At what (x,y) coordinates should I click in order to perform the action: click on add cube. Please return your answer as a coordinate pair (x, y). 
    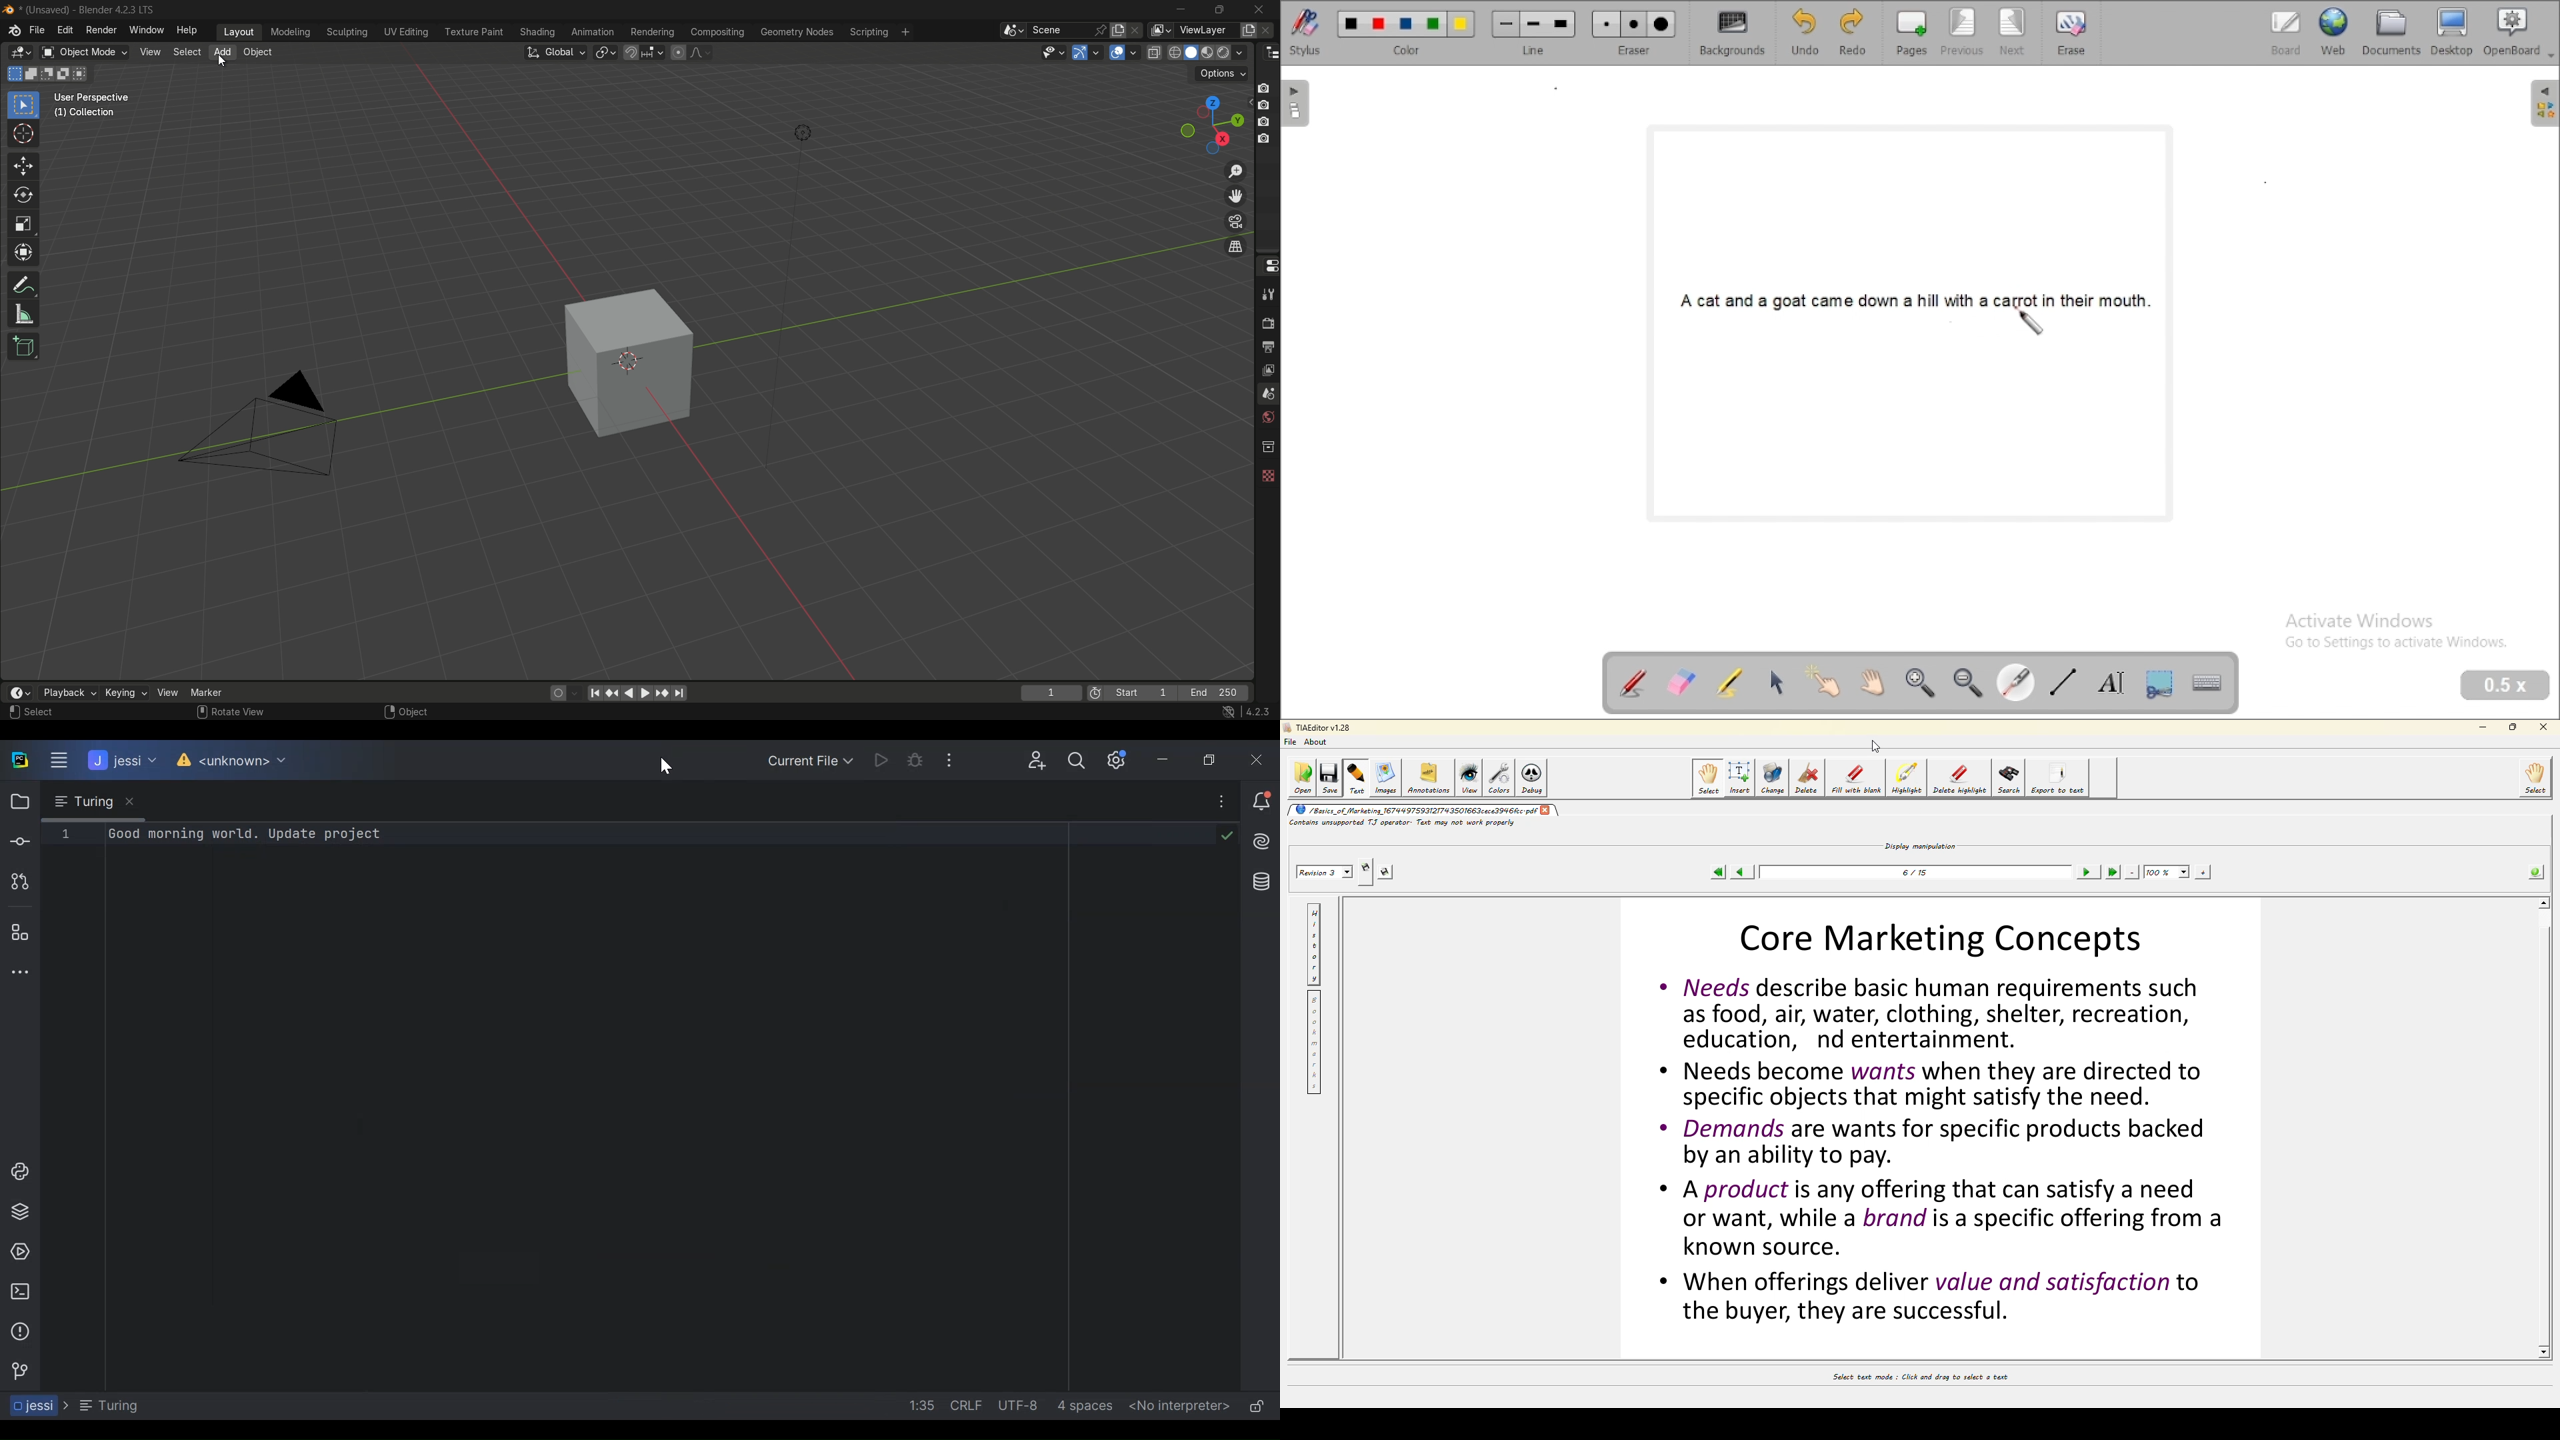
    Looking at the image, I should click on (23, 347).